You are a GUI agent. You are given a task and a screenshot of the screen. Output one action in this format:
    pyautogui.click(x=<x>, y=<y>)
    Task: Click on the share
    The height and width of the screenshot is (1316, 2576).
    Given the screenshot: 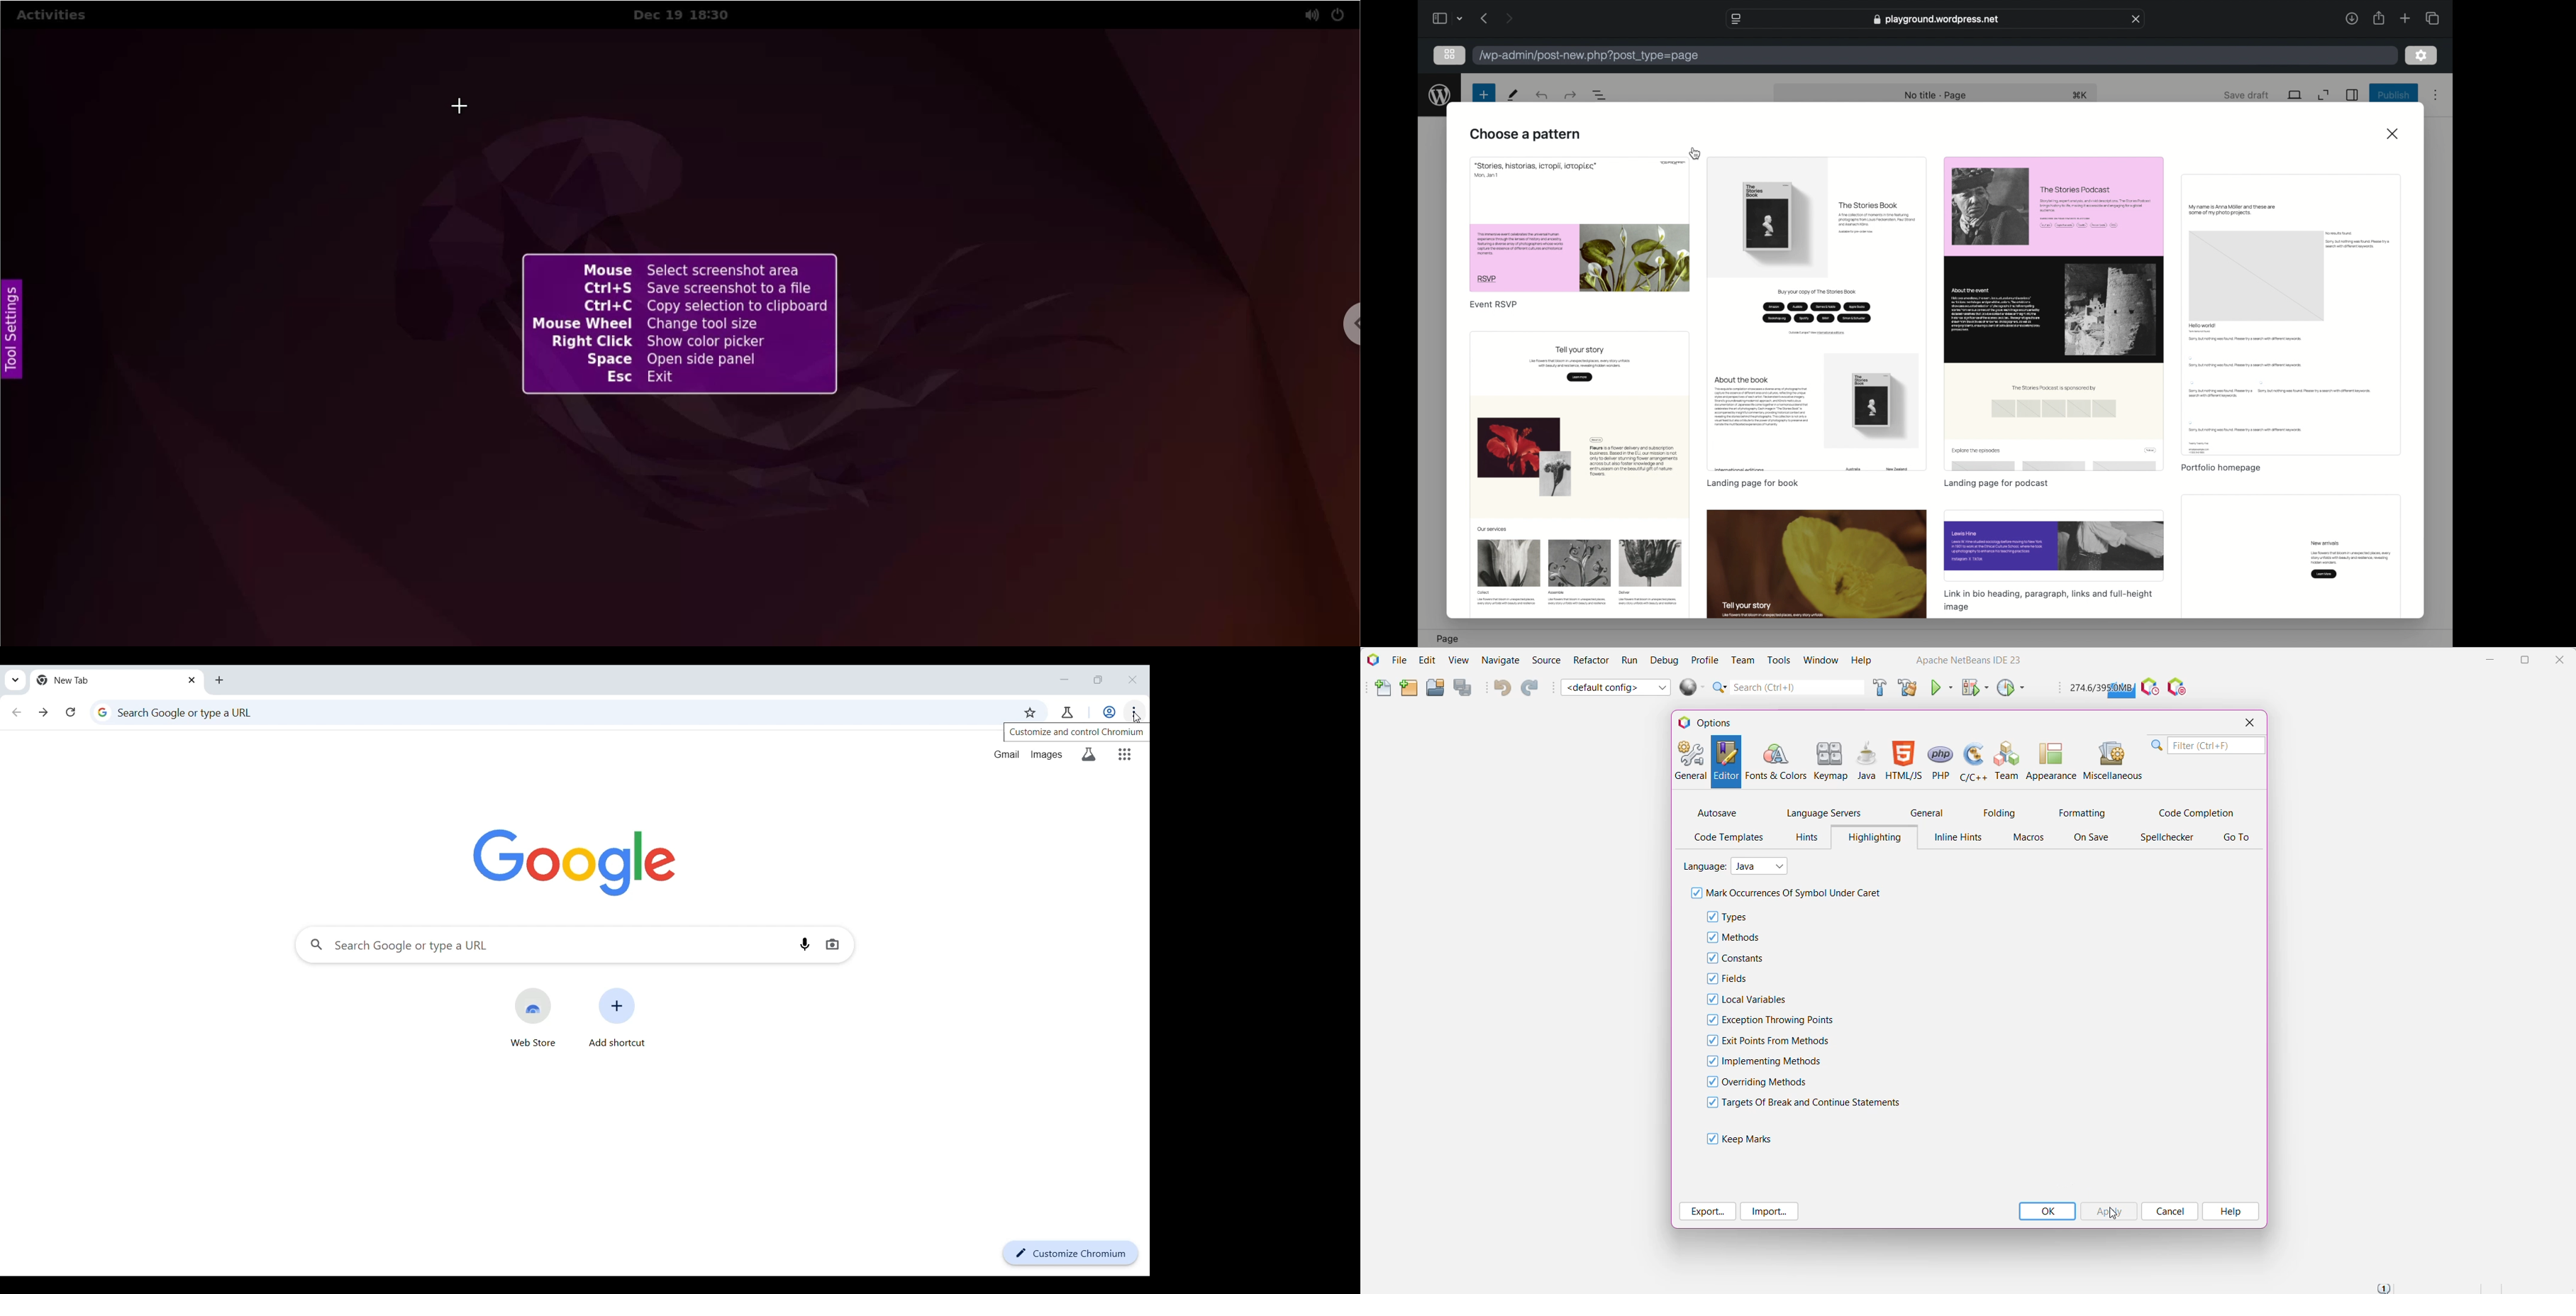 What is the action you would take?
    pyautogui.click(x=2377, y=17)
    